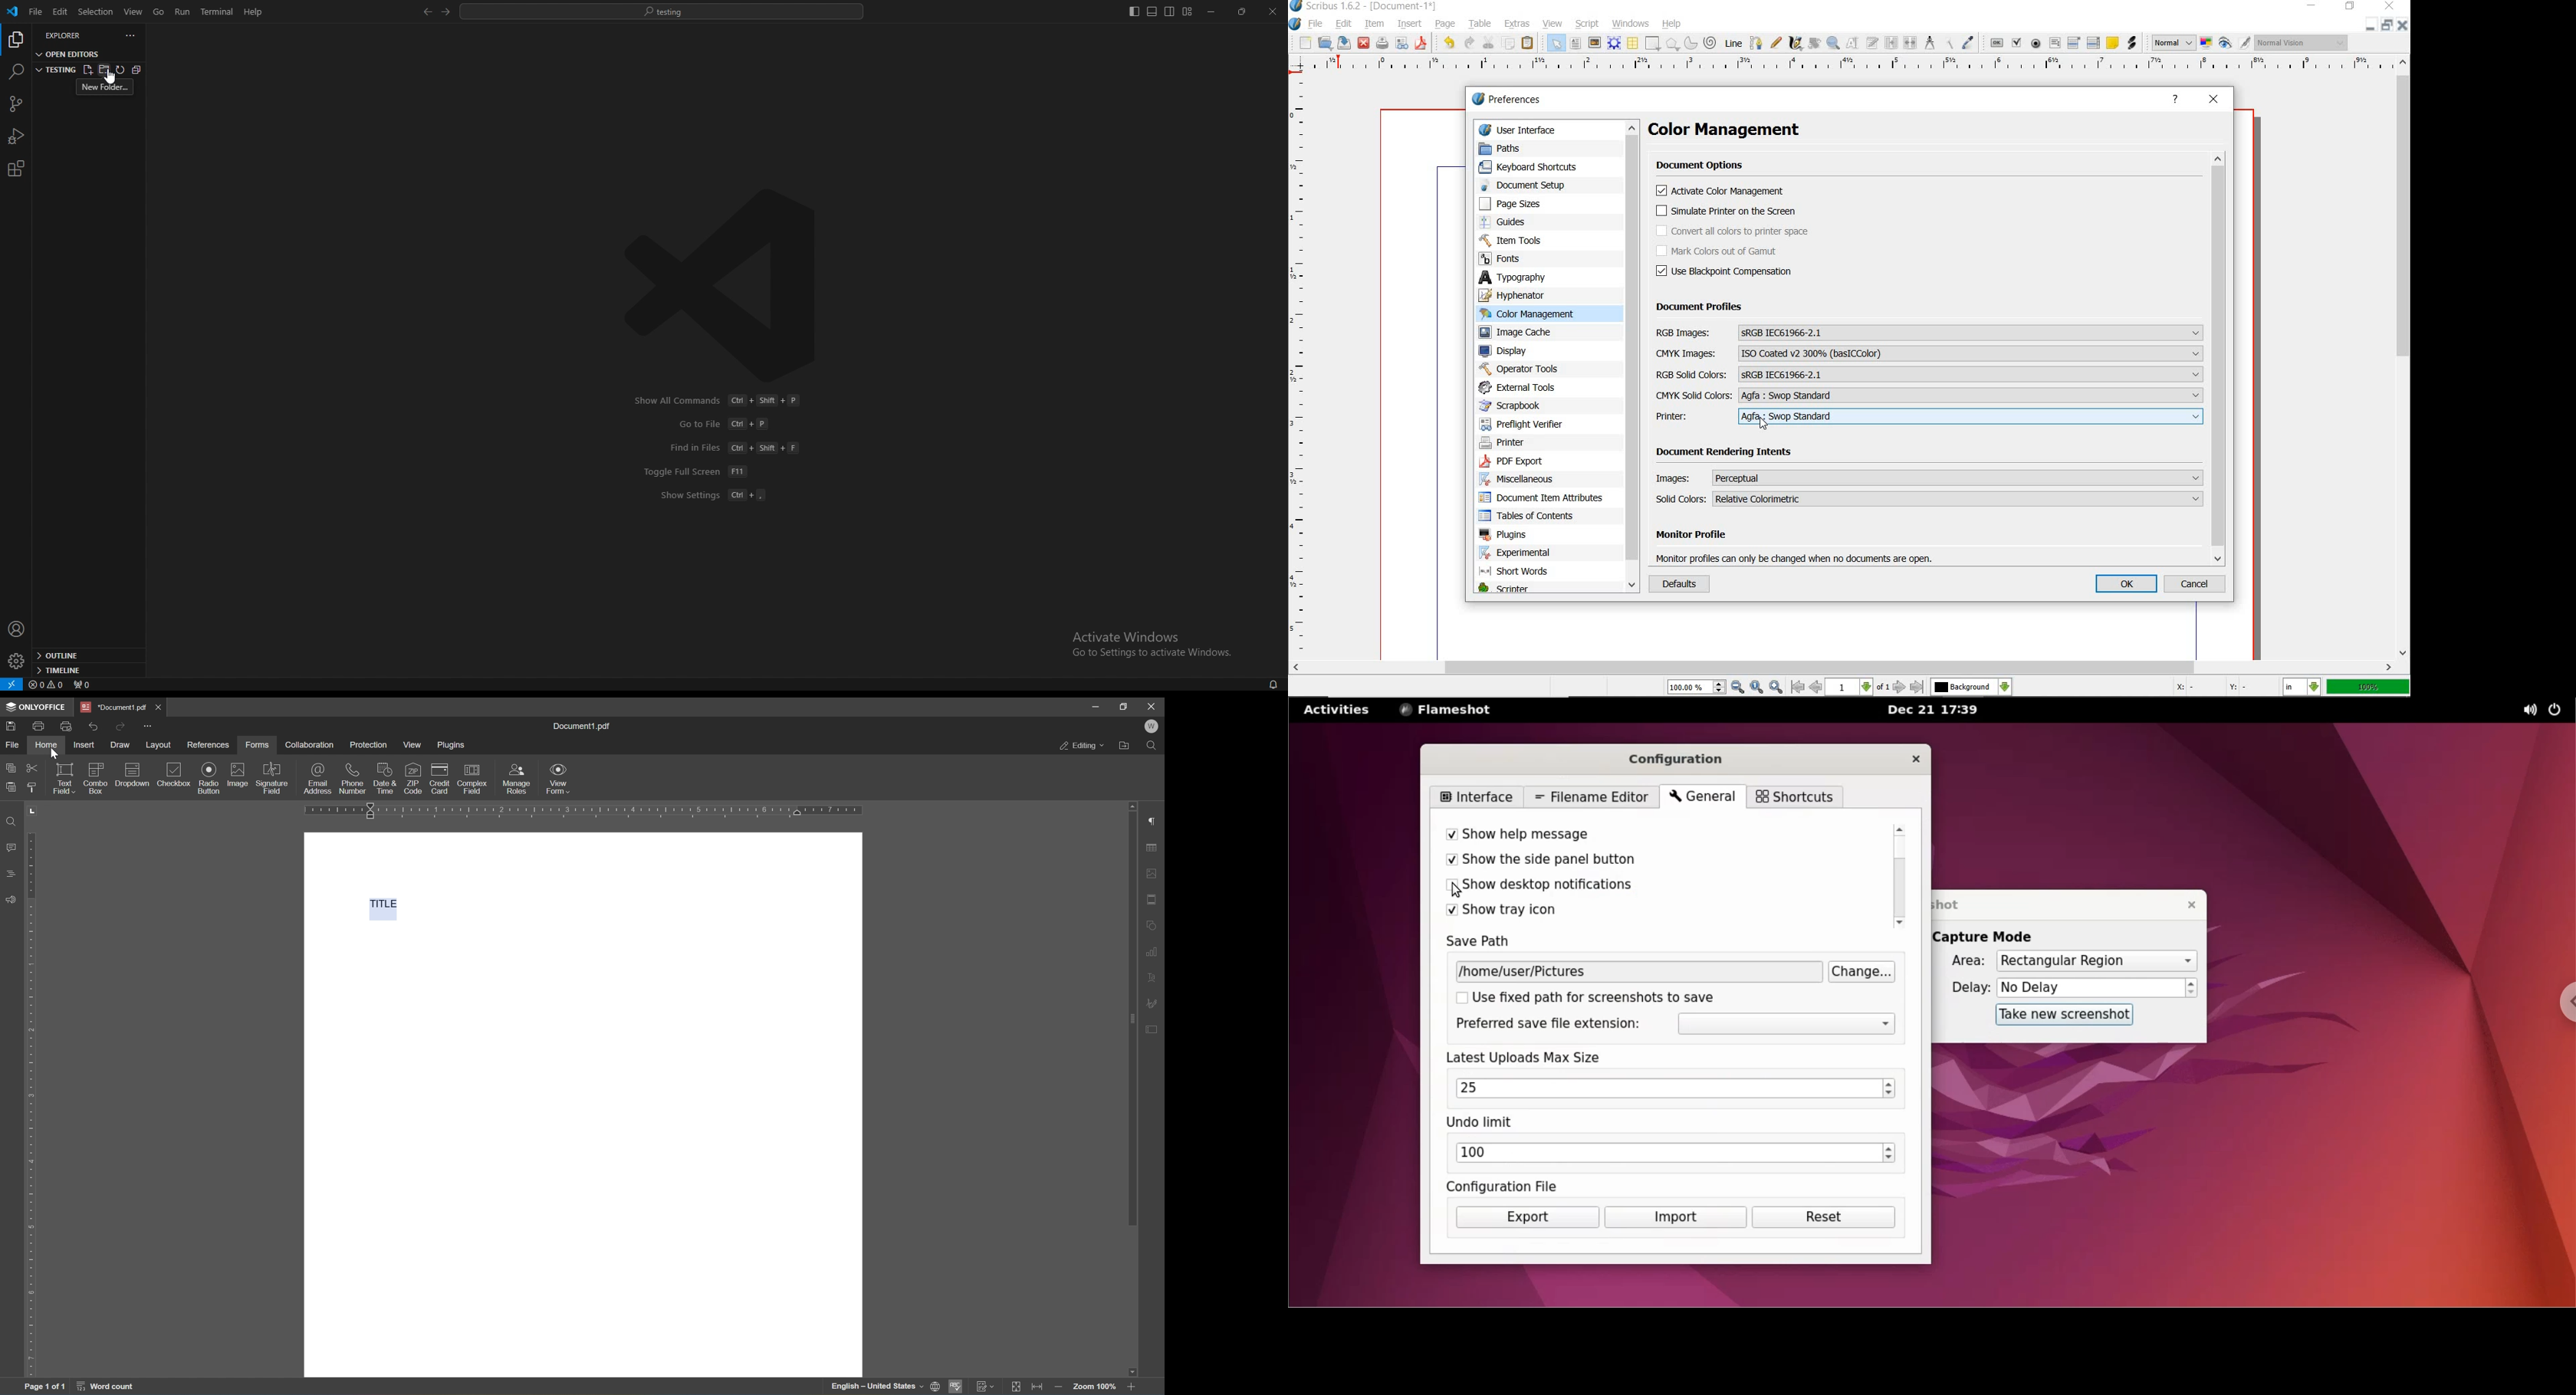 The image size is (2576, 1400). What do you see at coordinates (1488, 42) in the screenshot?
I see `cut` at bounding box center [1488, 42].